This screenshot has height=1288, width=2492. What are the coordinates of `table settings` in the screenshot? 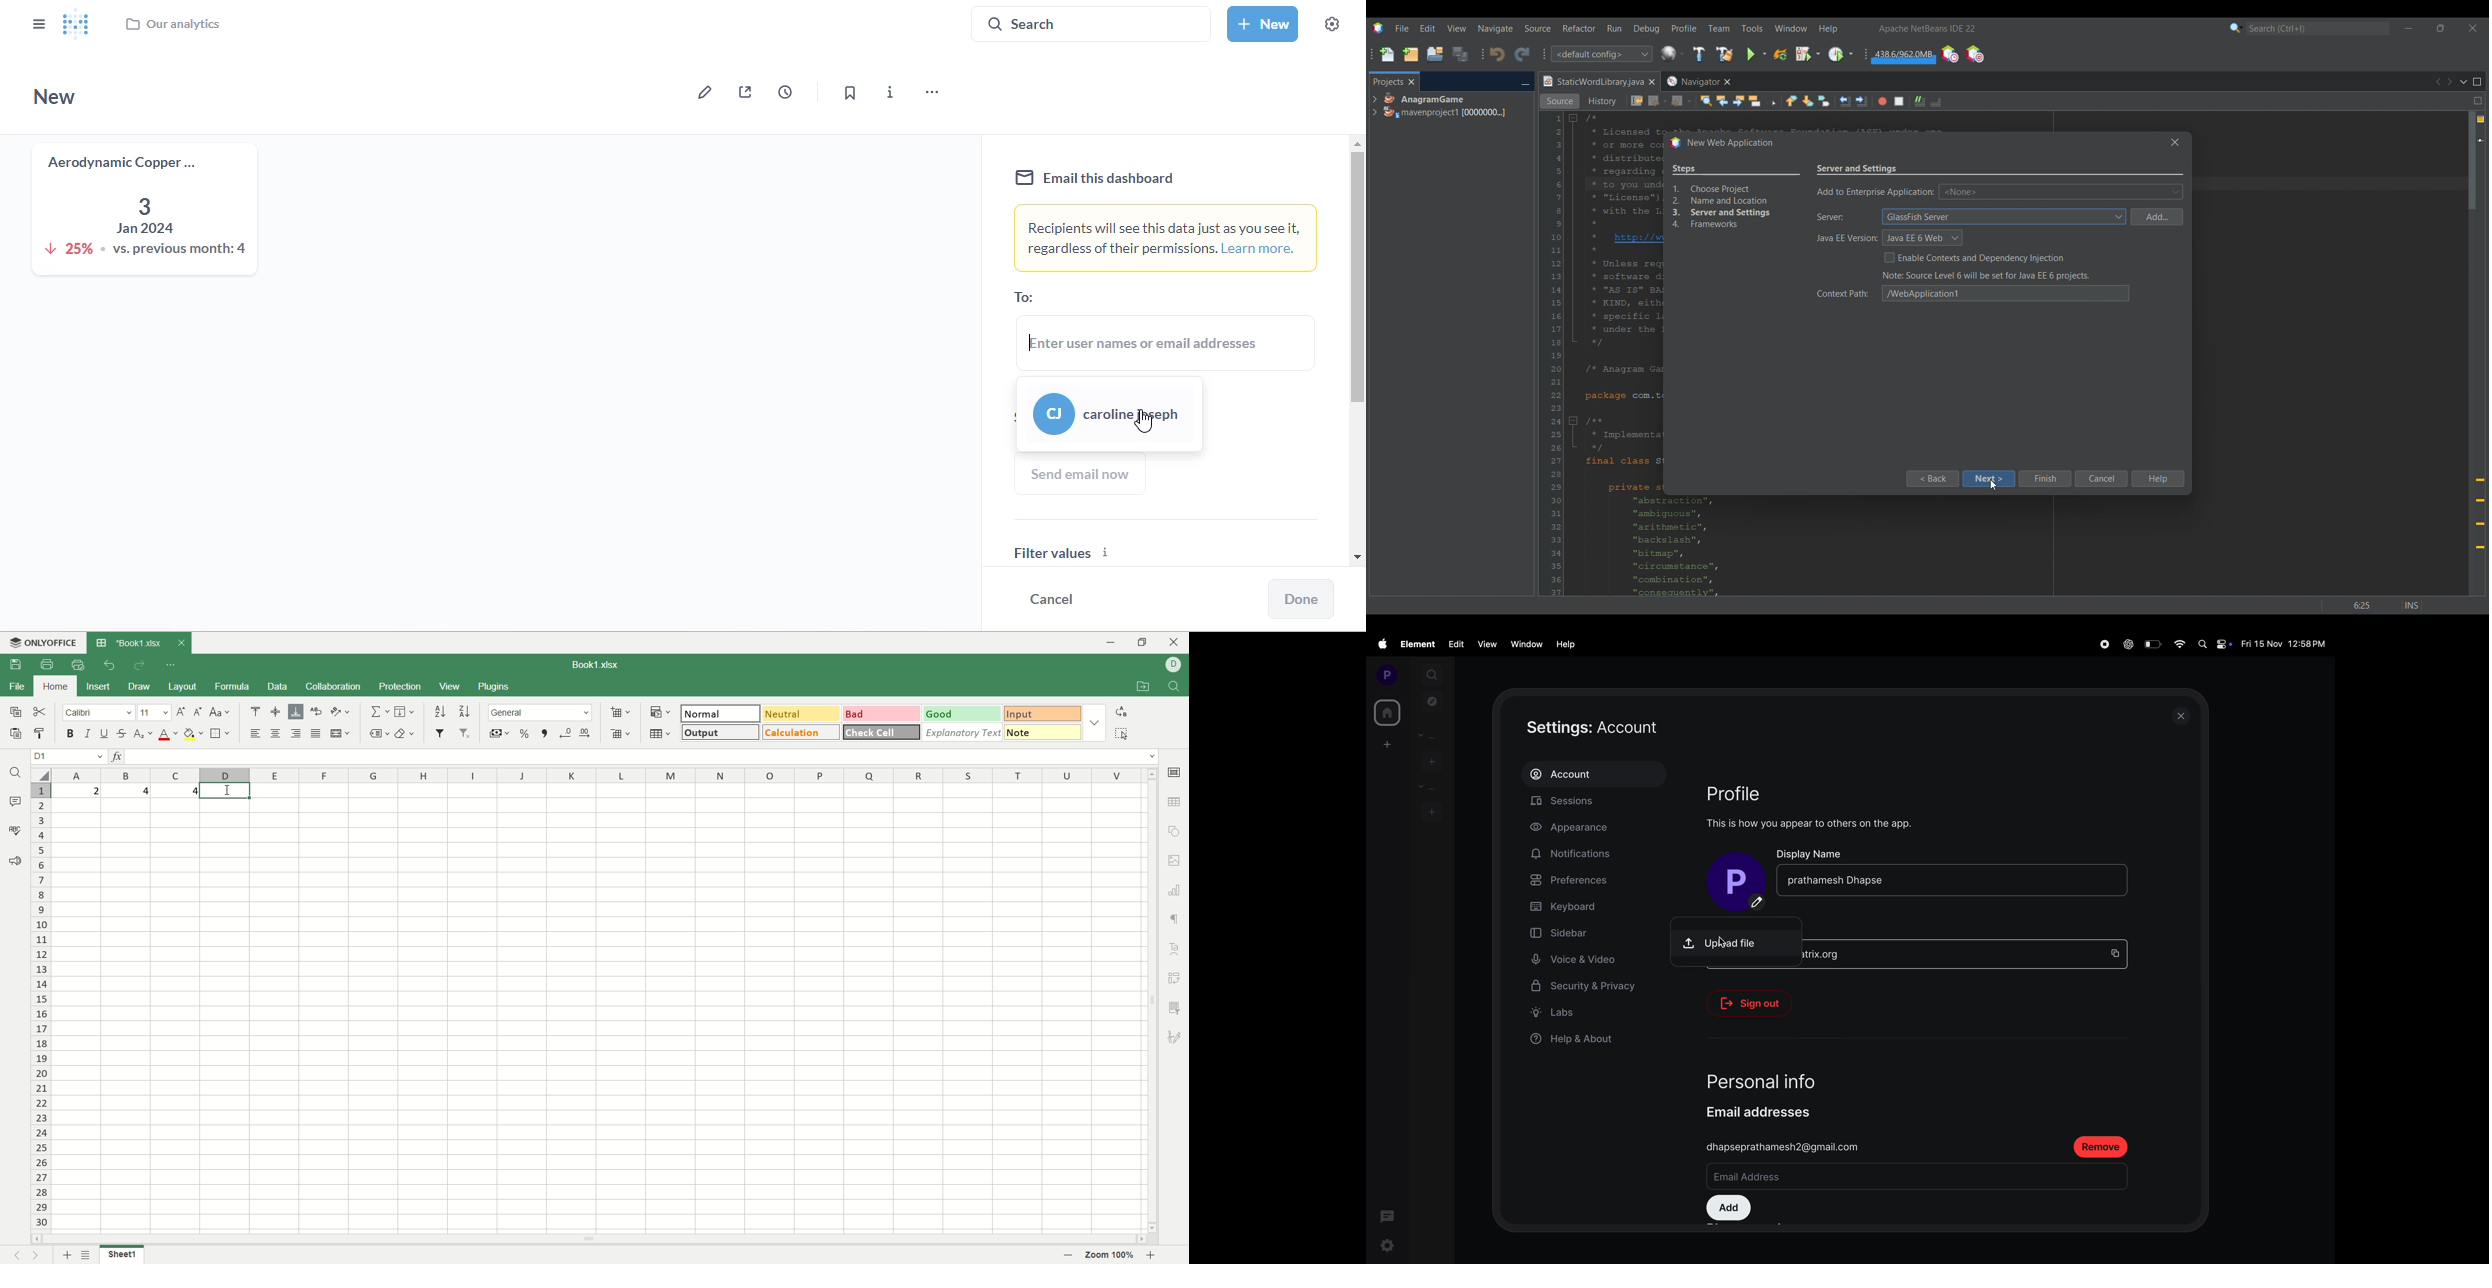 It's located at (1174, 803).